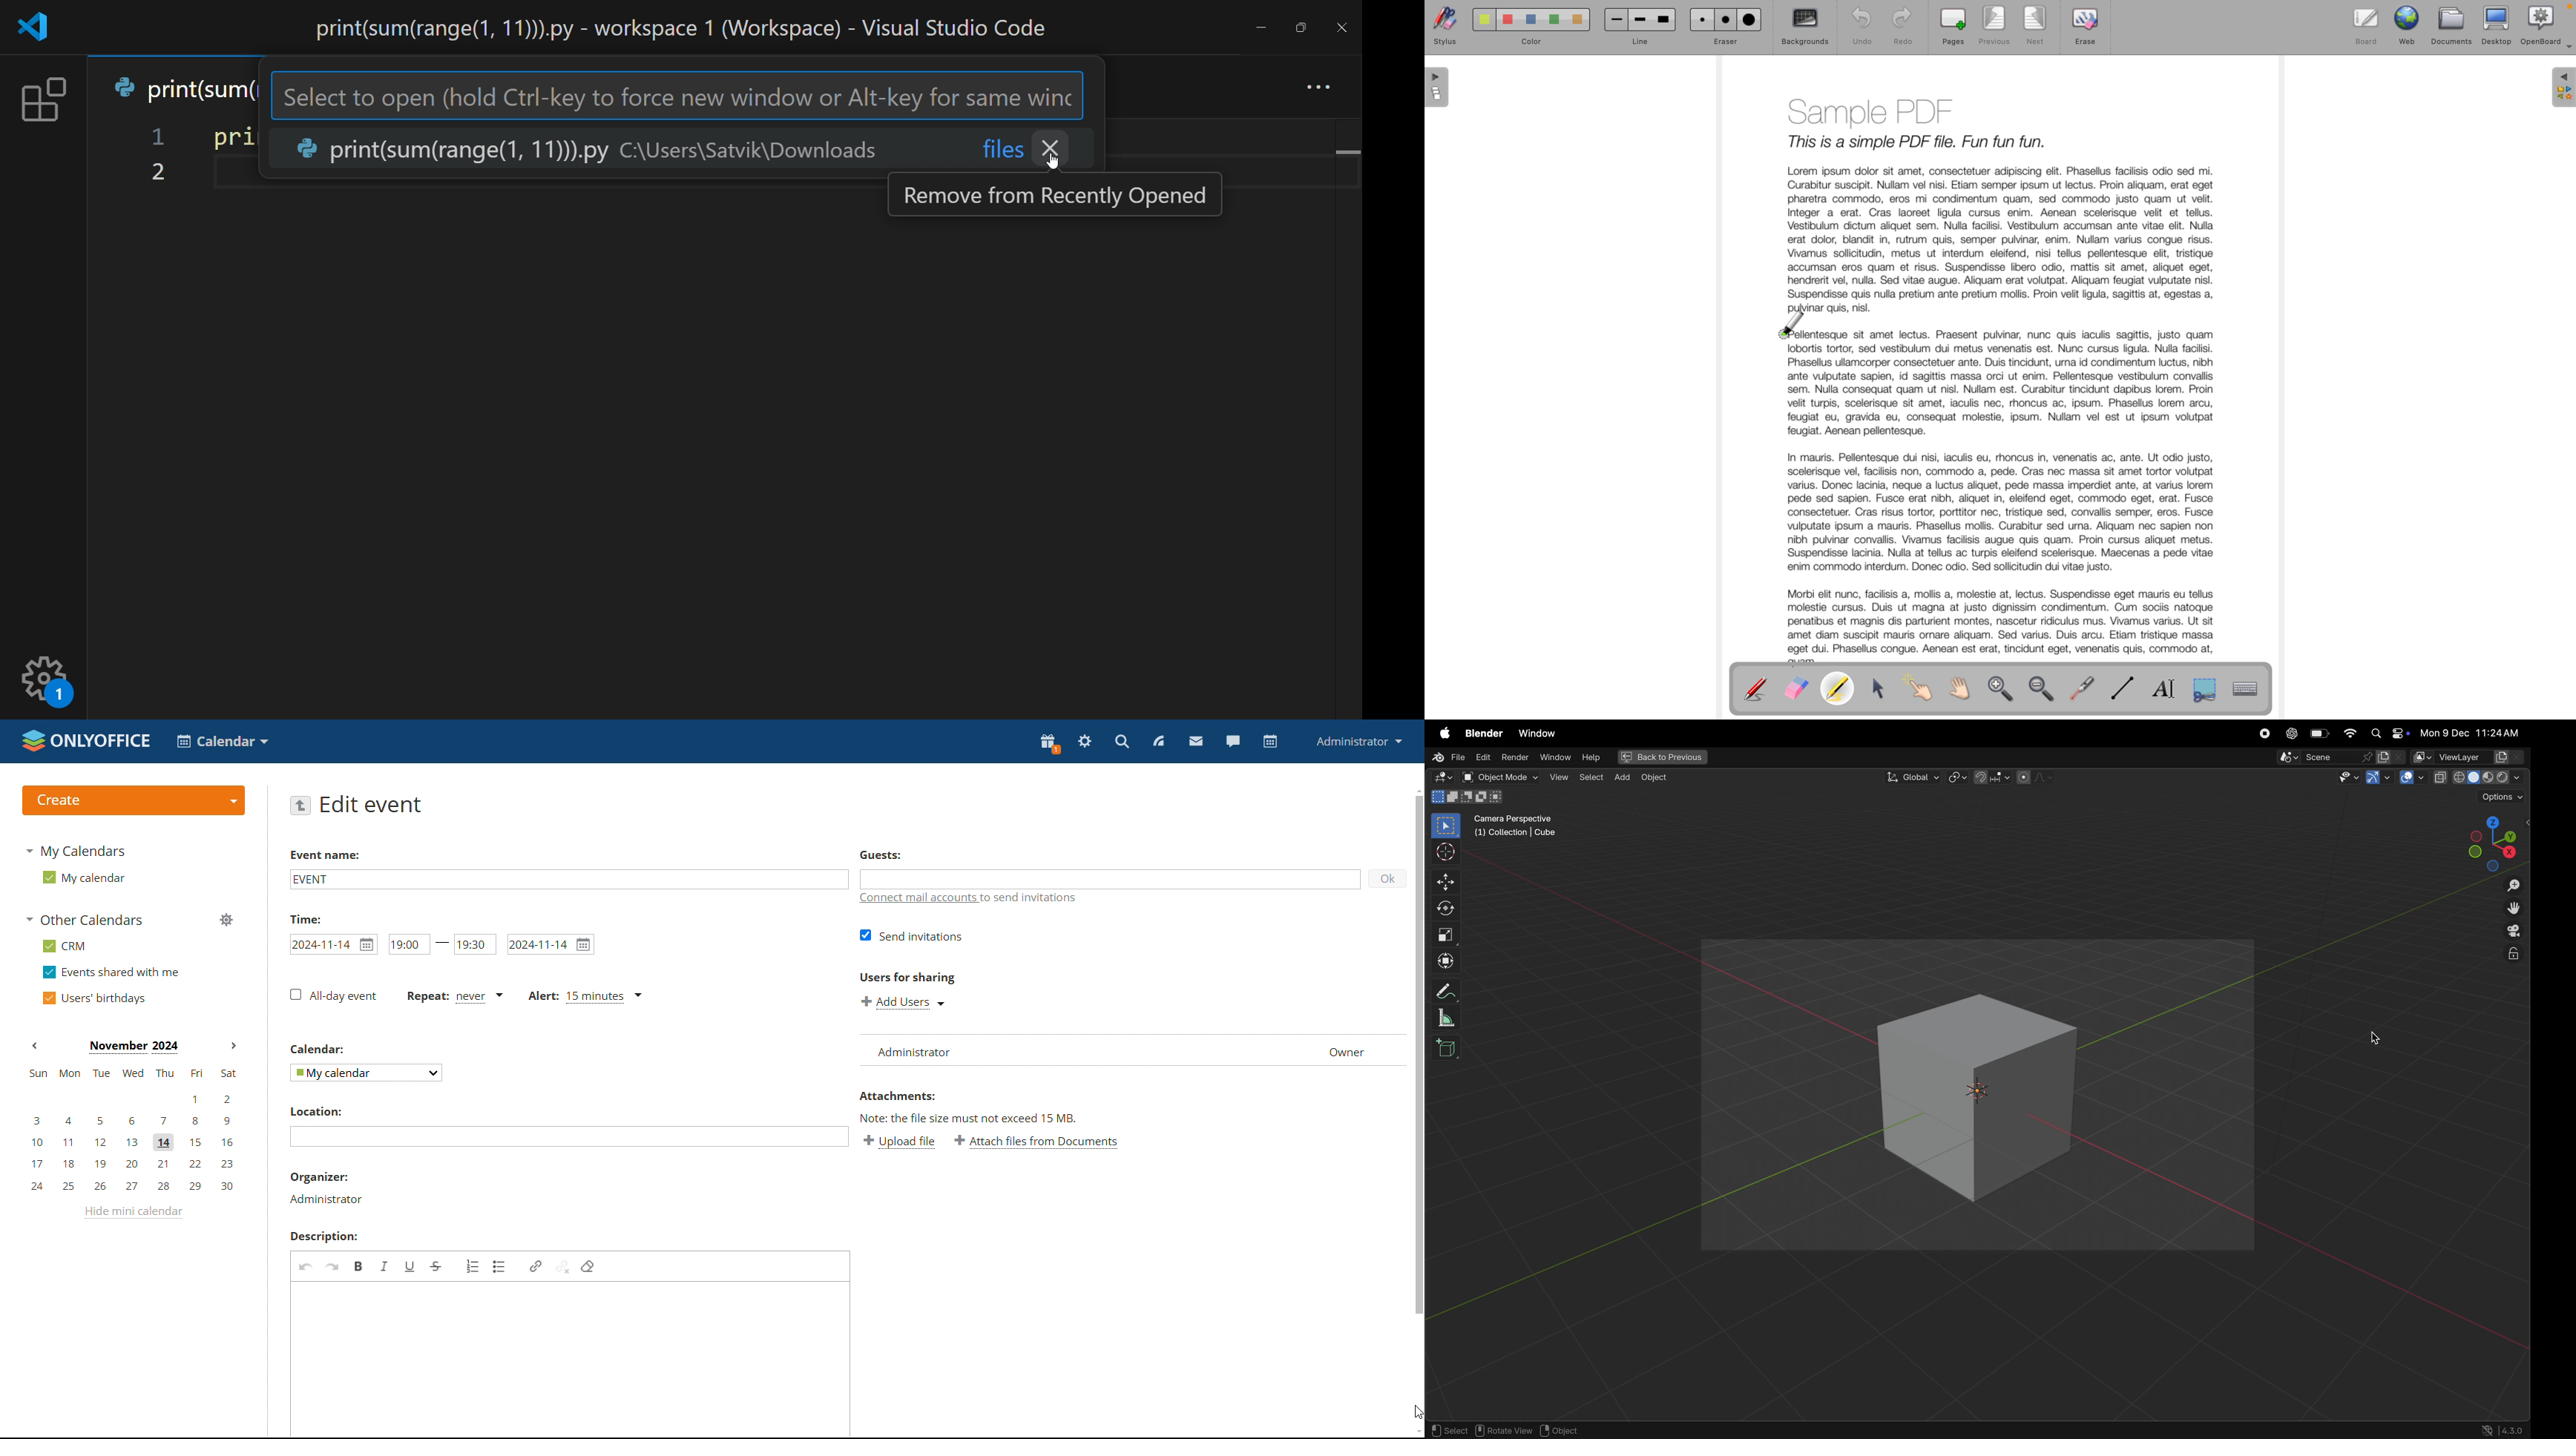 Image resolution: width=2576 pixels, height=1456 pixels. What do you see at coordinates (1195, 742) in the screenshot?
I see `mail` at bounding box center [1195, 742].